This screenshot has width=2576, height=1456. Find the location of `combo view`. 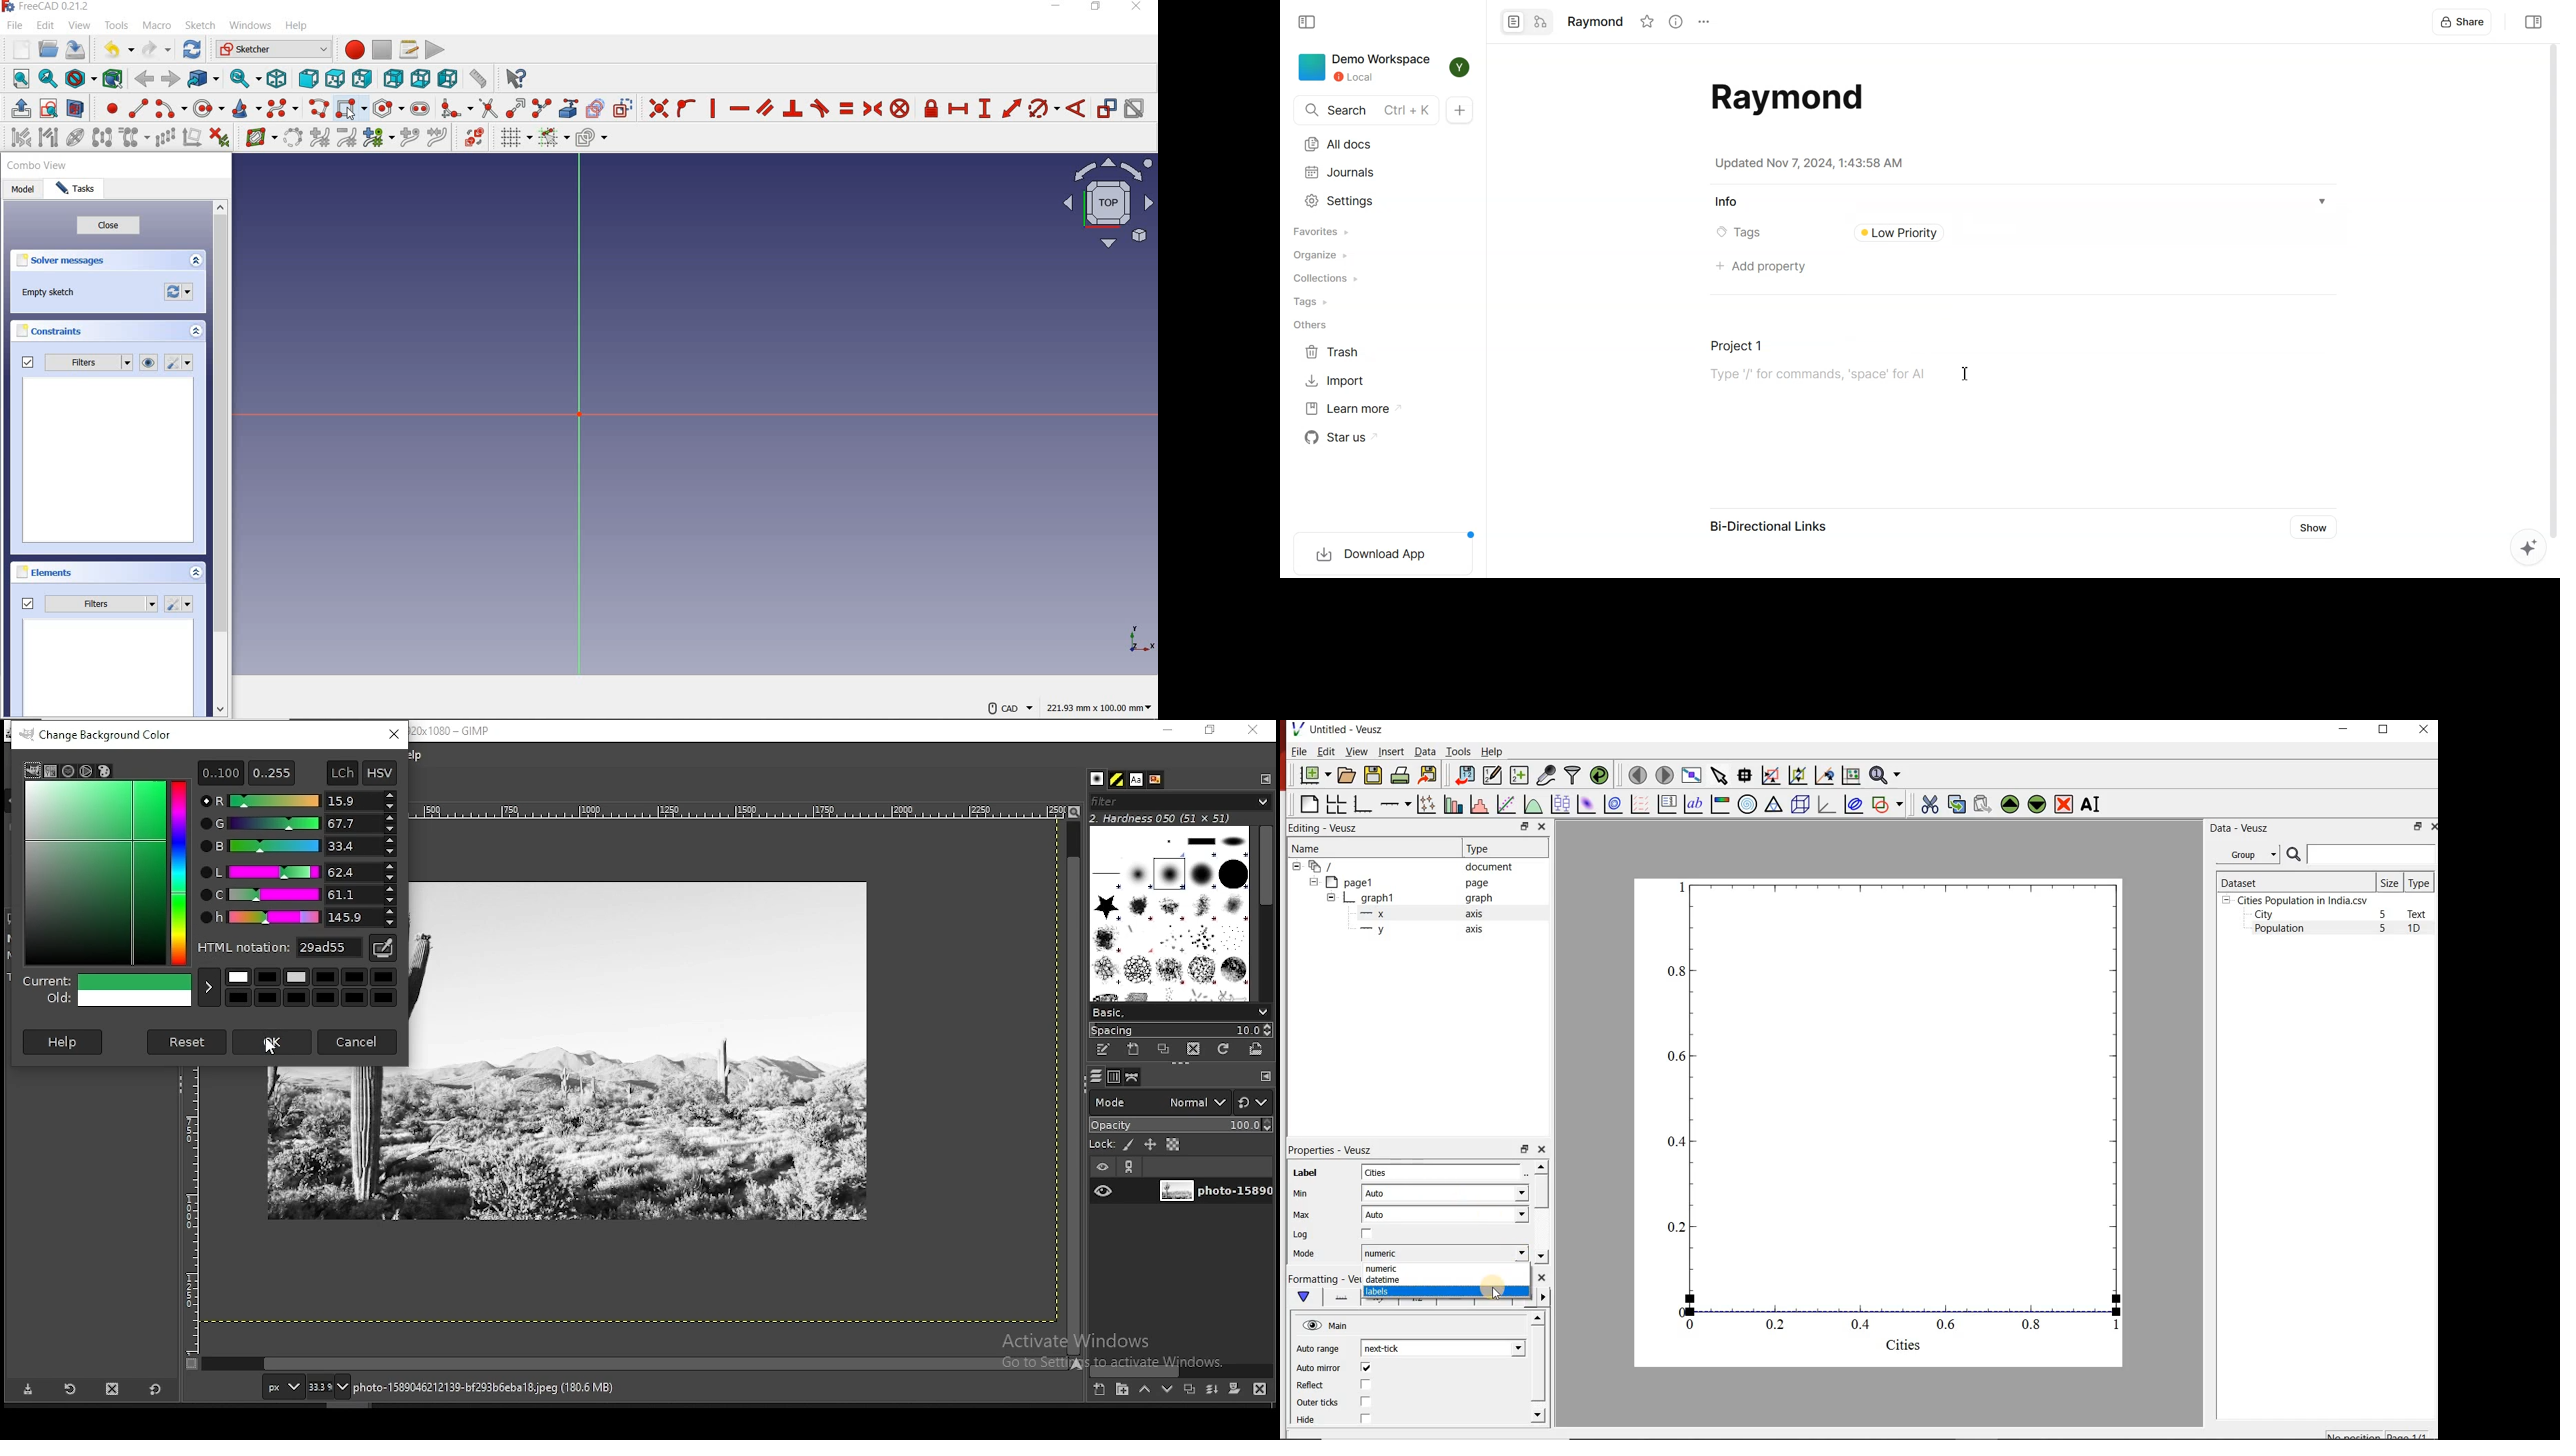

combo view is located at coordinates (37, 168).